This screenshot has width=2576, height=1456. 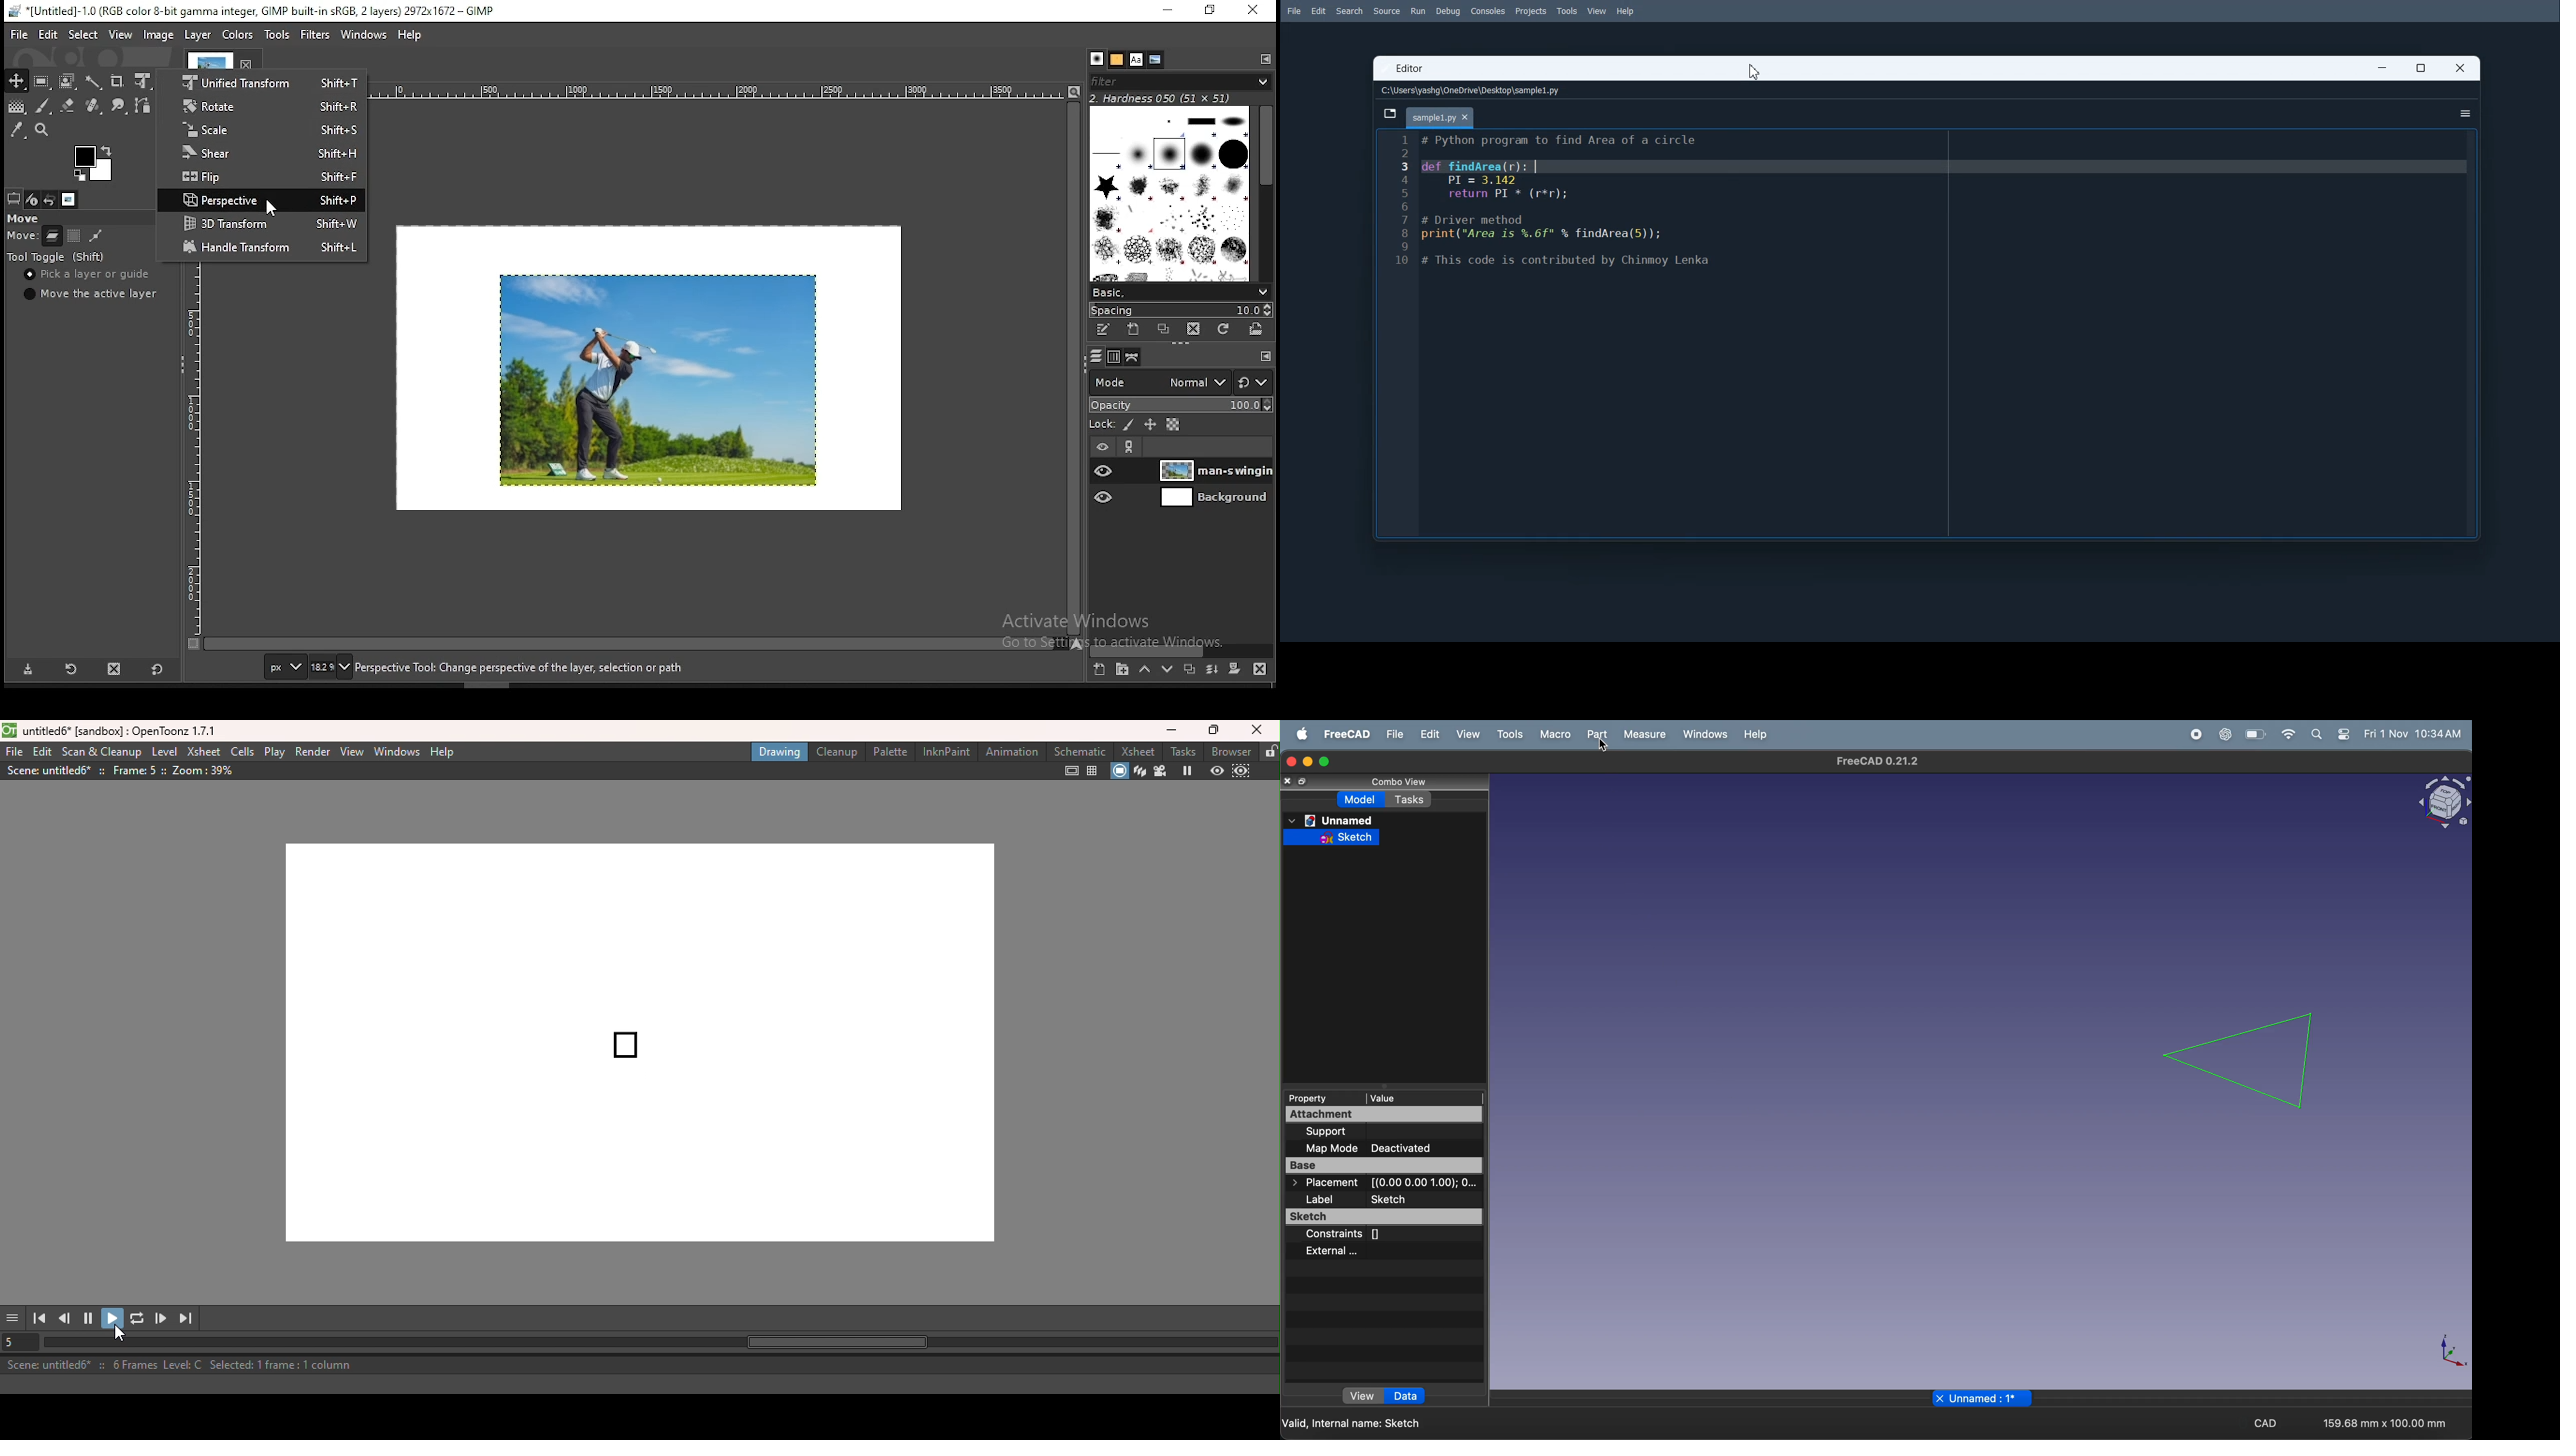 I want to click on valid internal name: Sketch, so click(x=1353, y=1423).